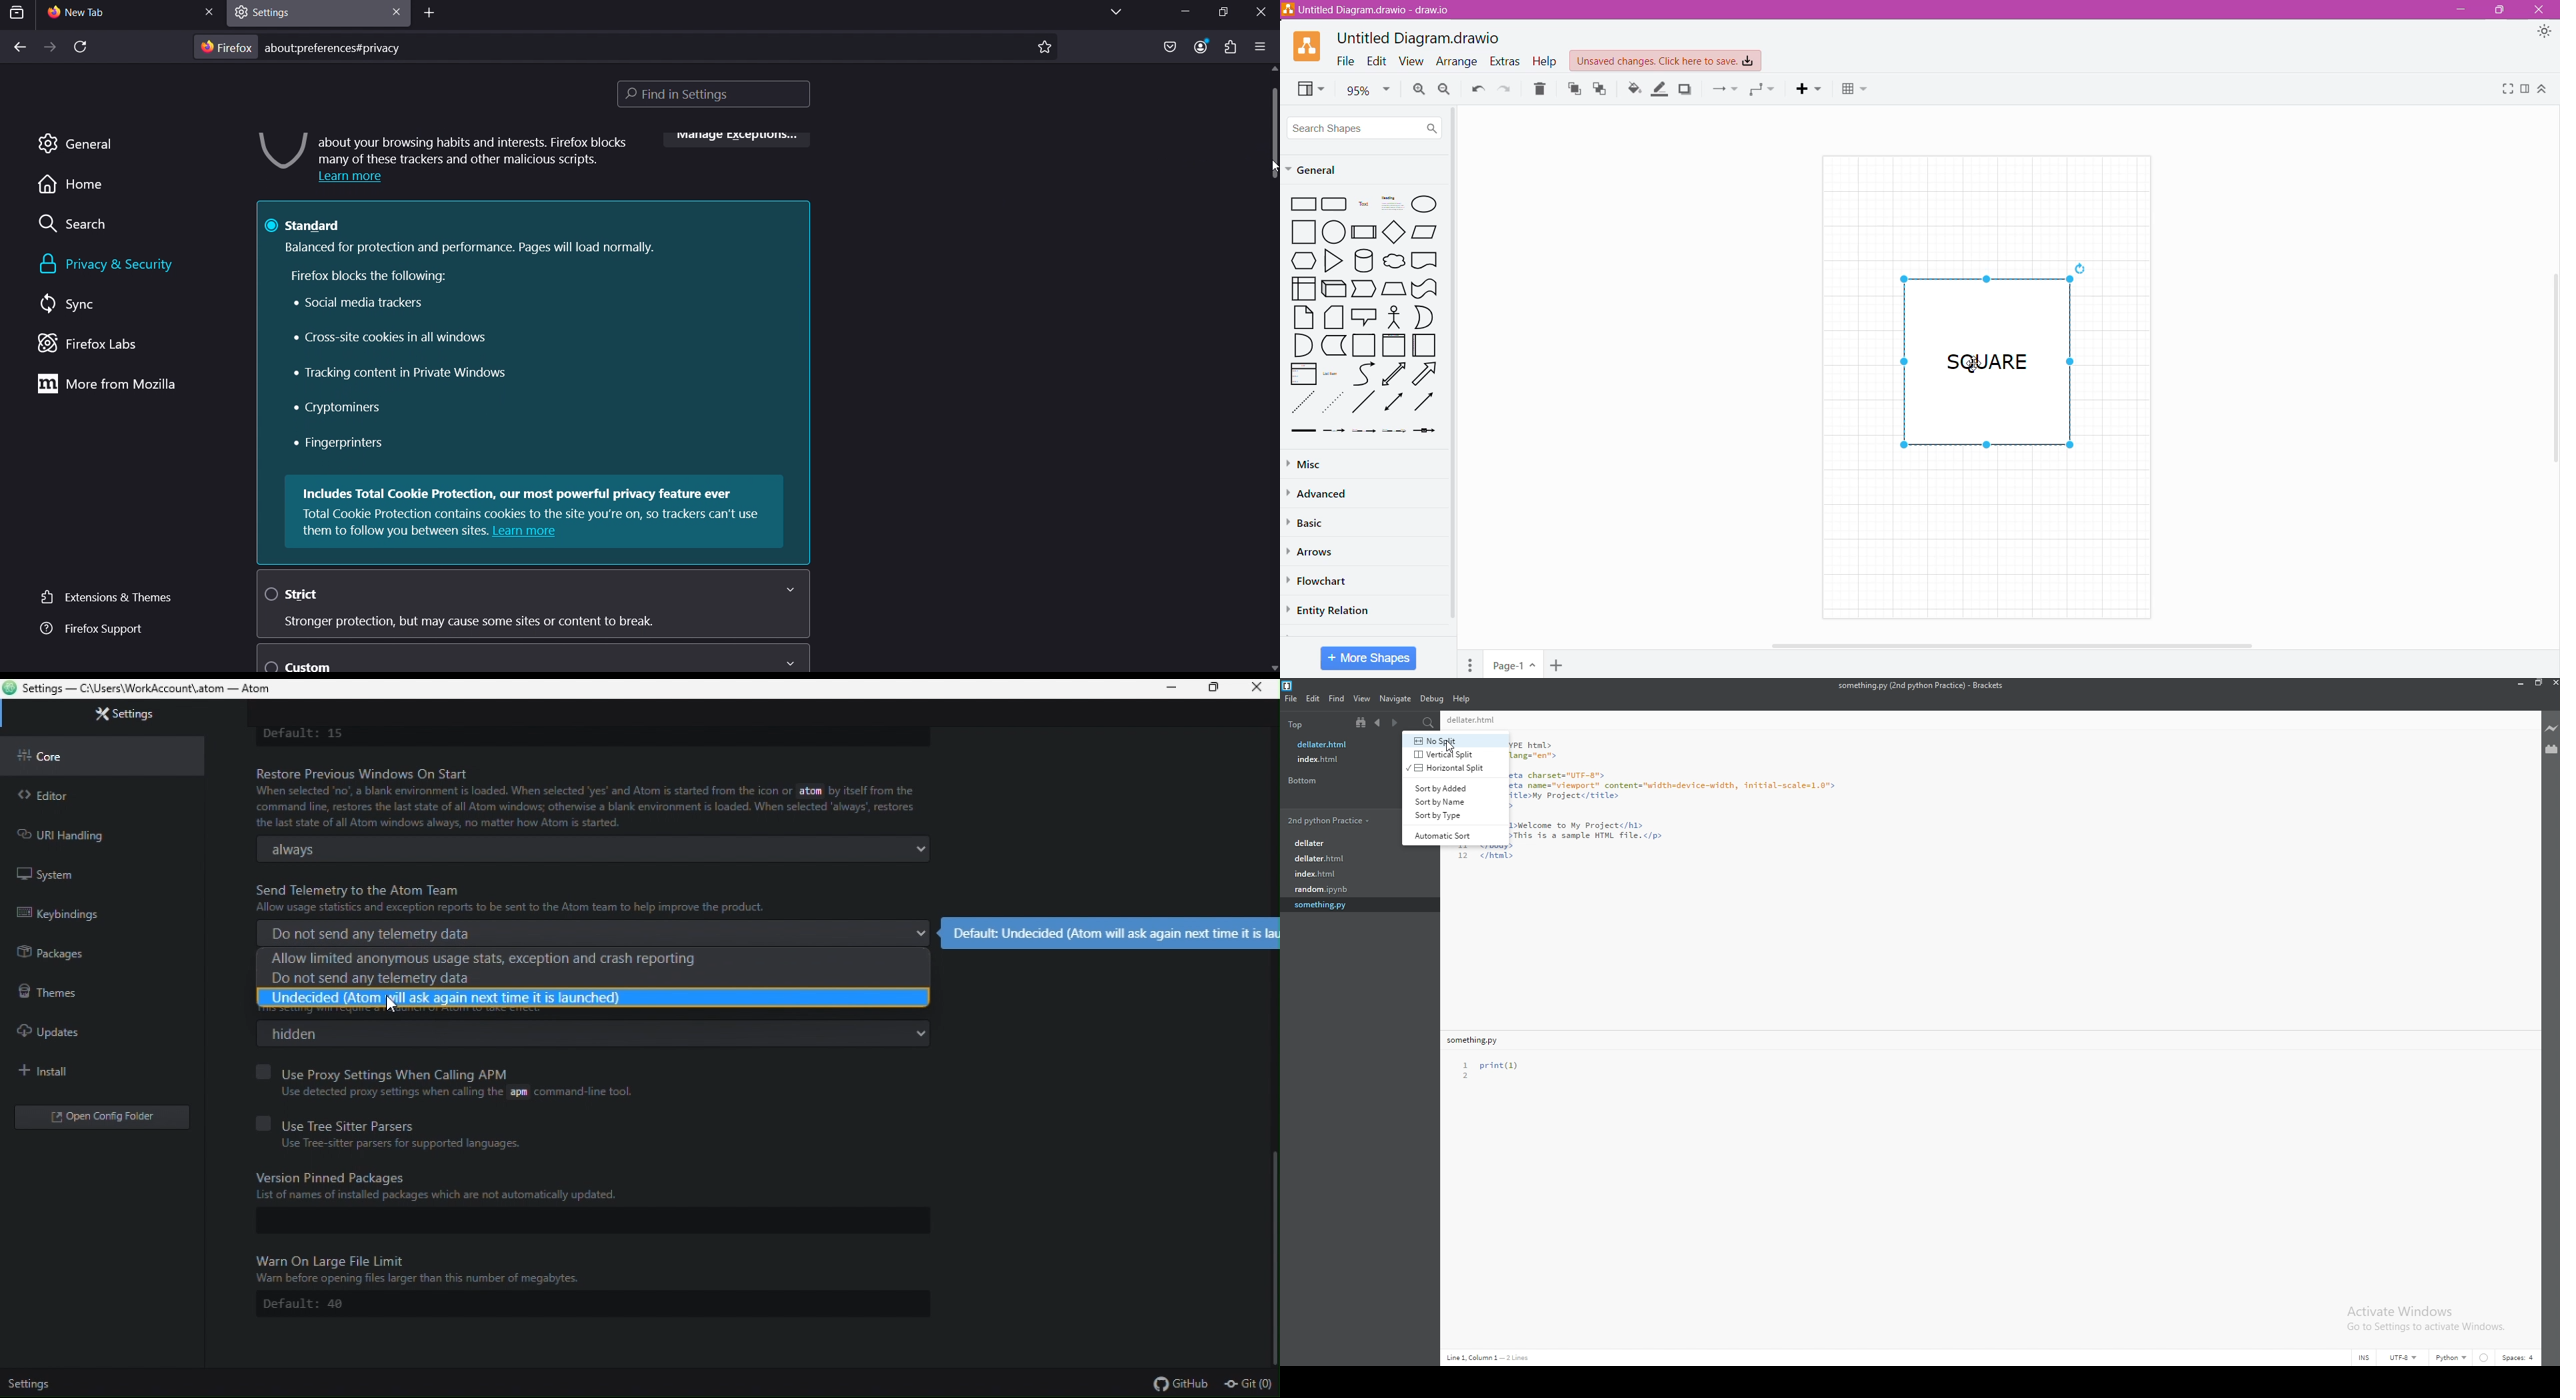  Describe the element at coordinates (2423, 1319) in the screenshot. I see `Activate Windows
Go to Settings to activate Windows.` at that location.